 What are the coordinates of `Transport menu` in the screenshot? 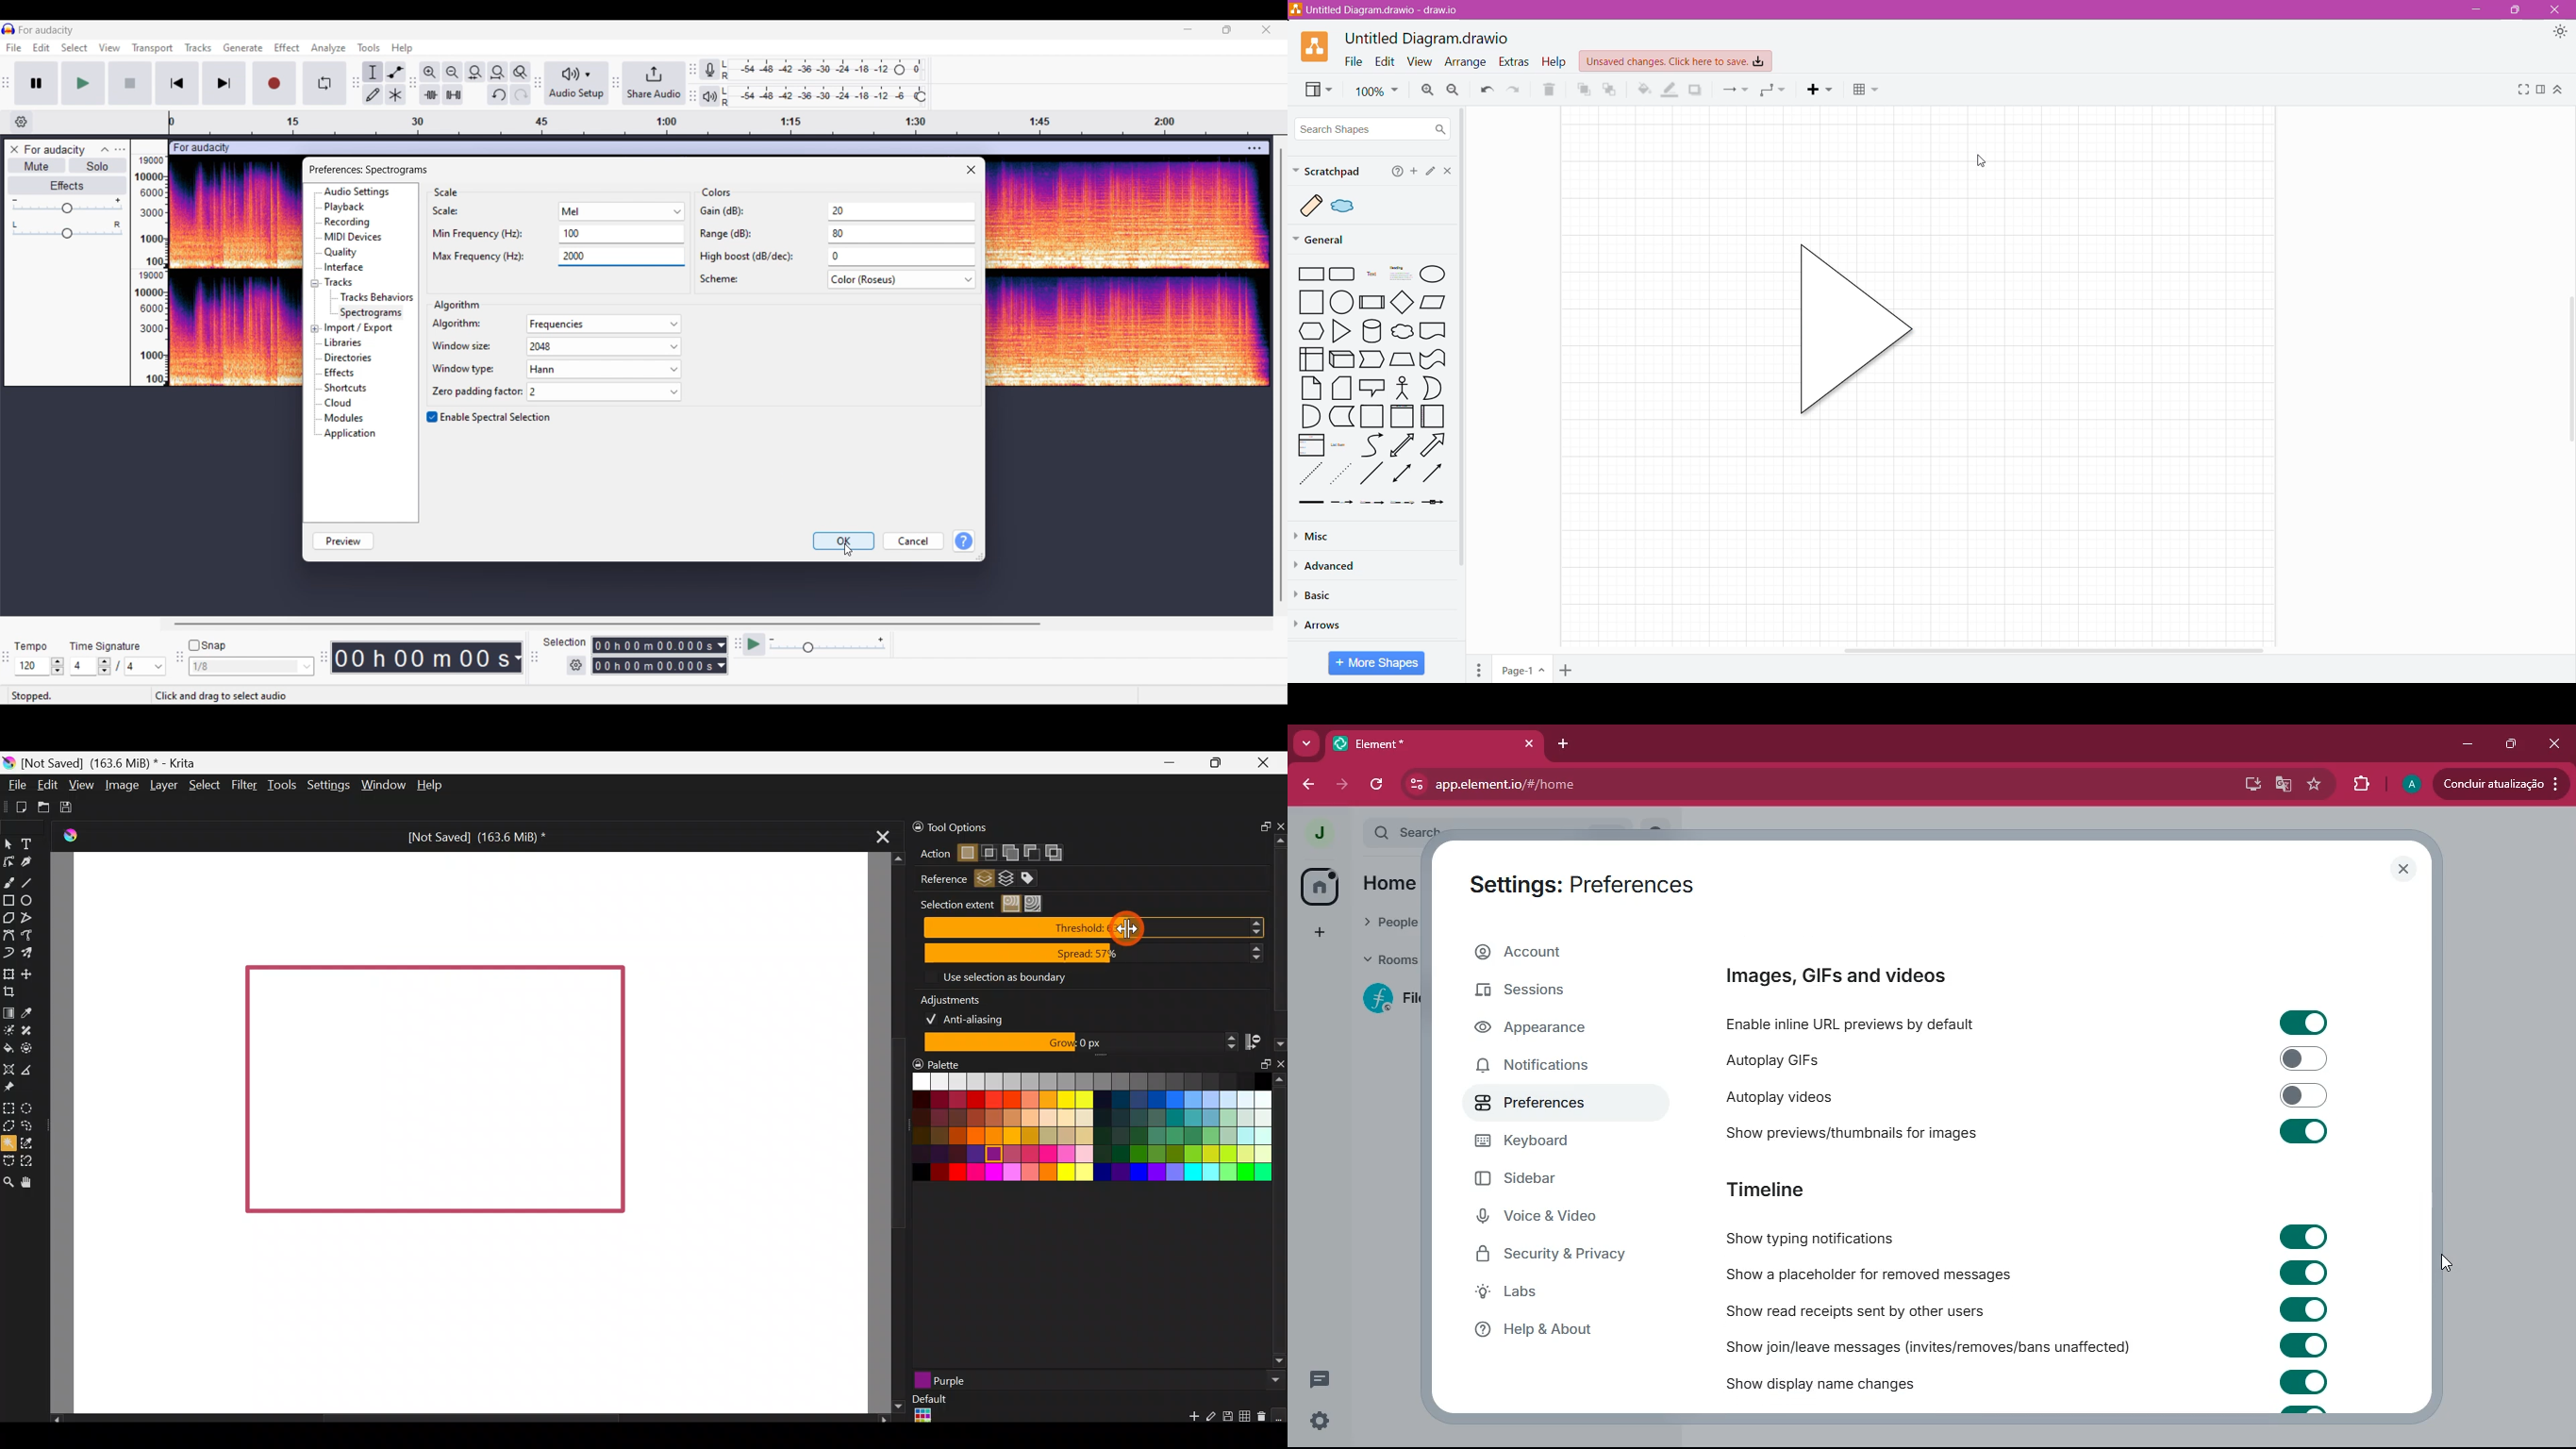 It's located at (153, 49).